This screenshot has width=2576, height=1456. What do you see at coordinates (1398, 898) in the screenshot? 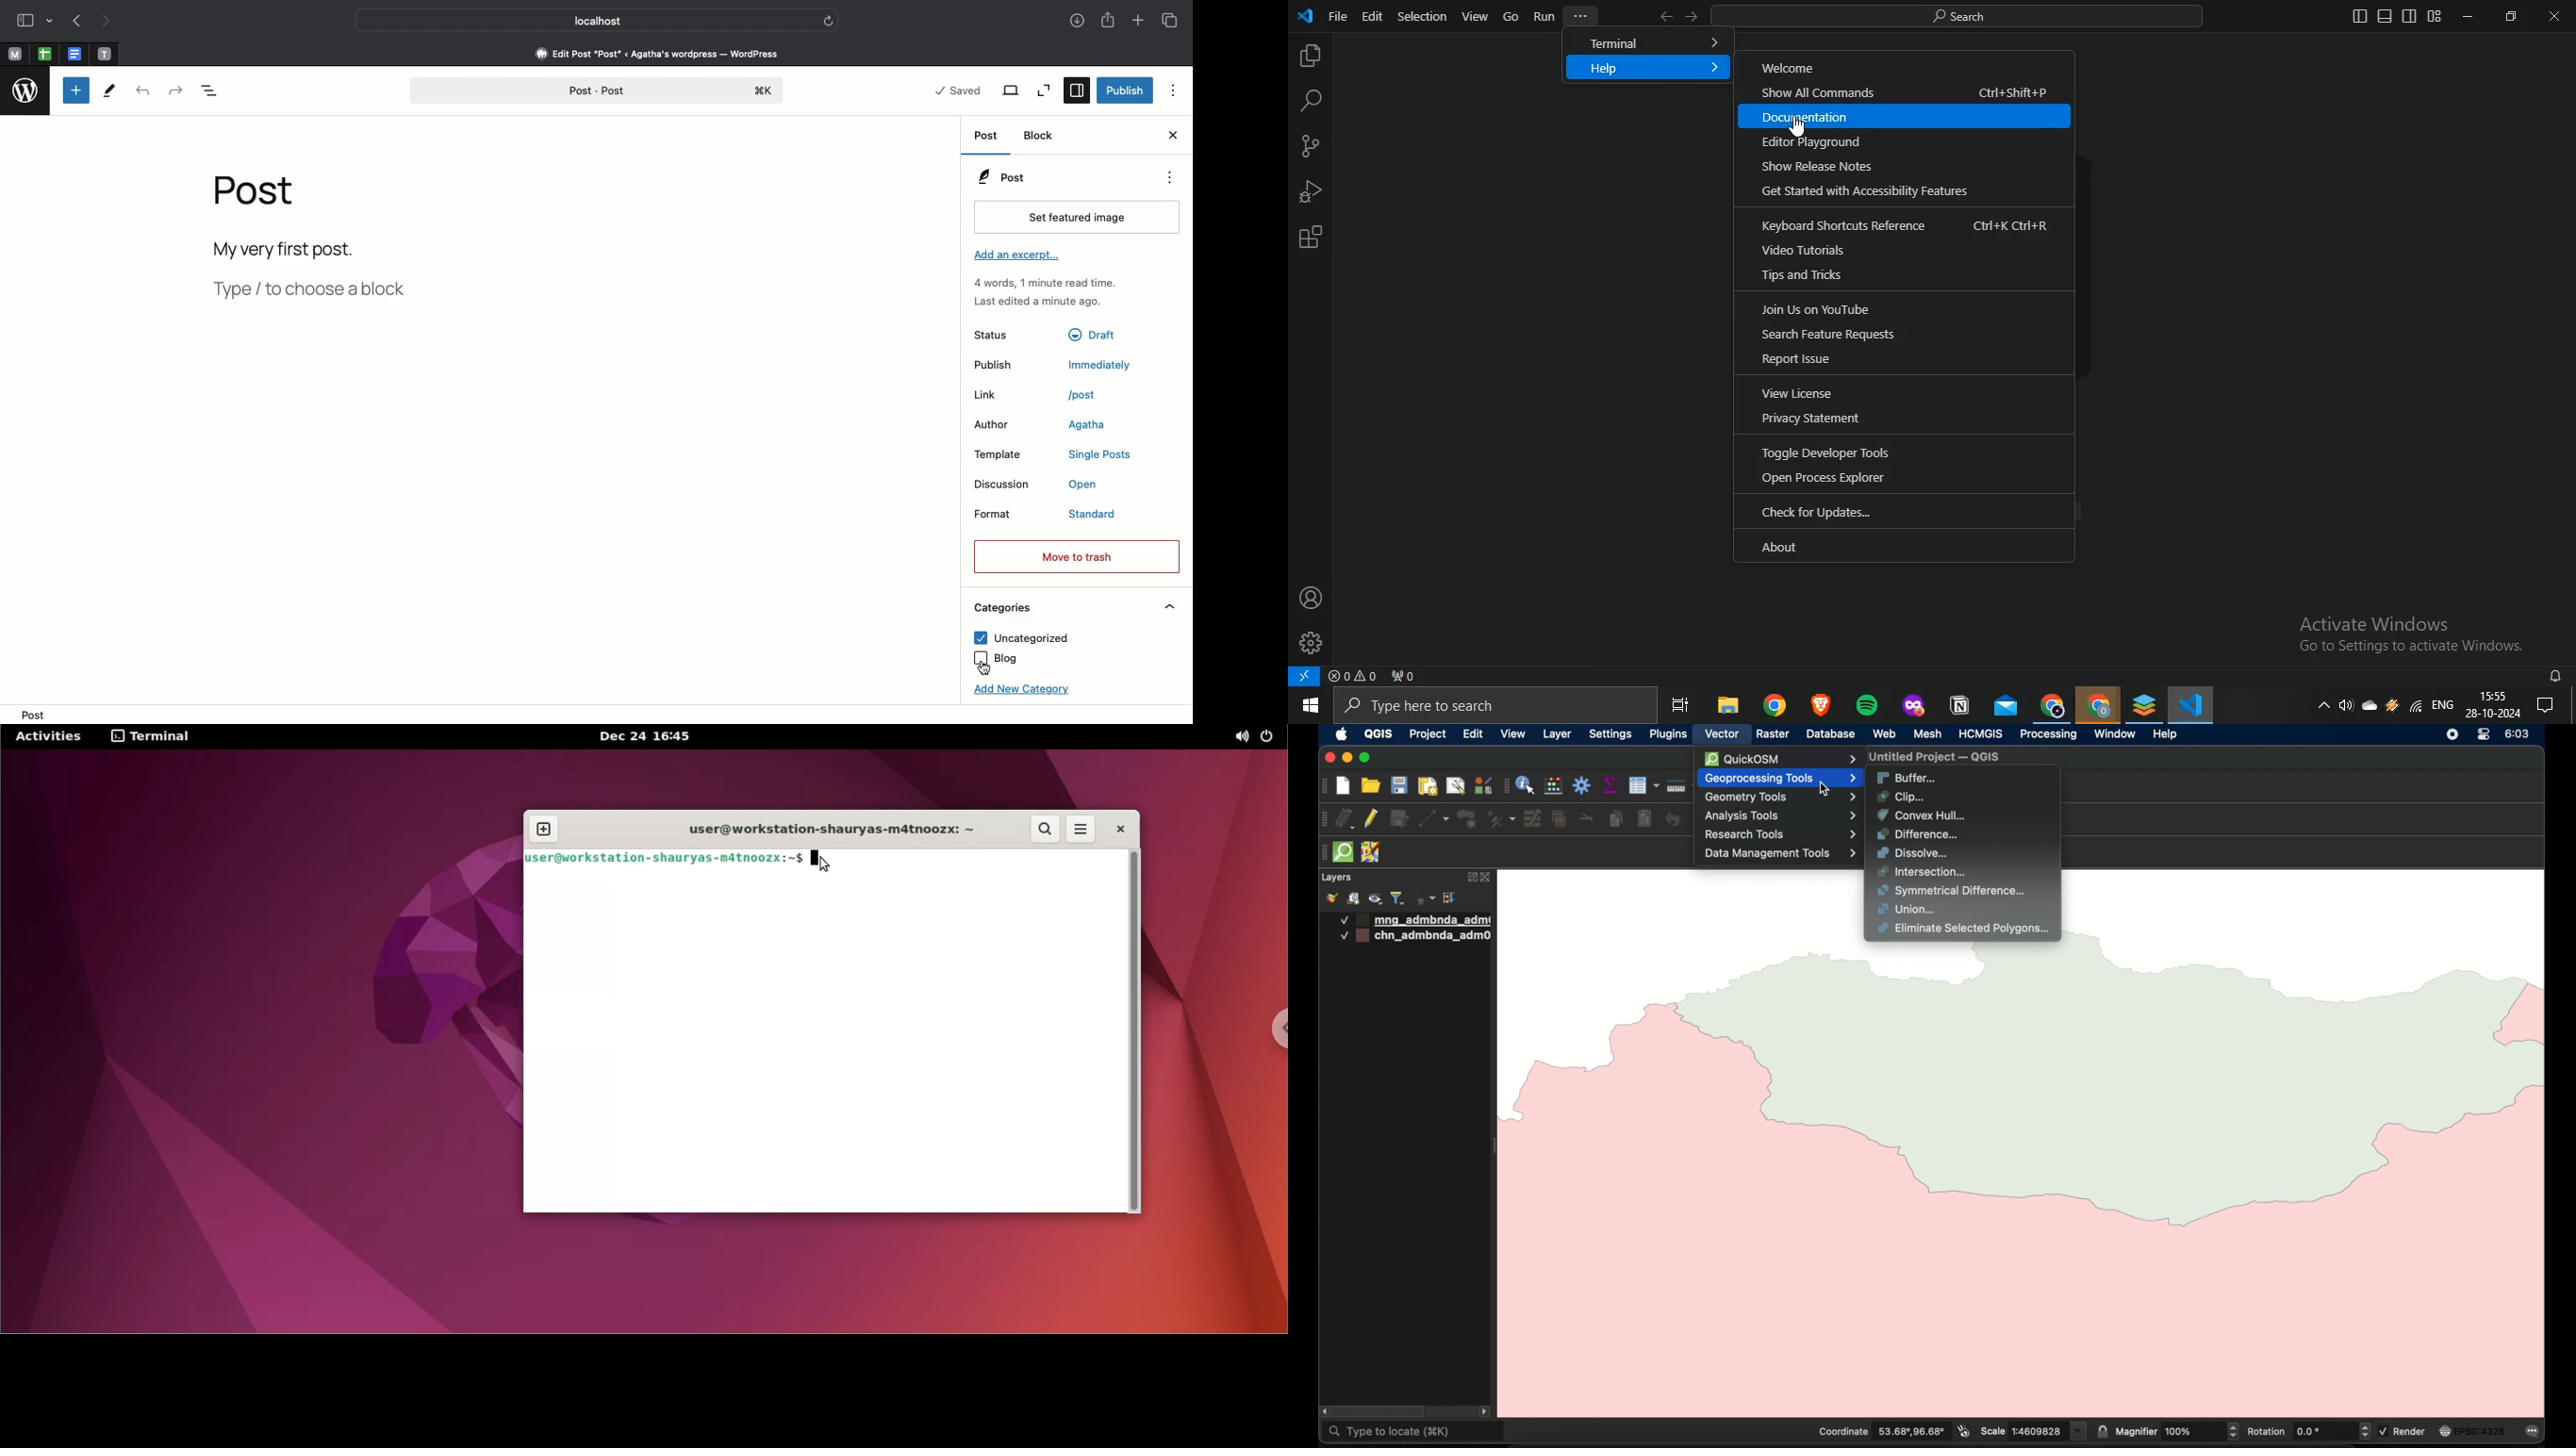
I see `filter legend` at bounding box center [1398, 898].